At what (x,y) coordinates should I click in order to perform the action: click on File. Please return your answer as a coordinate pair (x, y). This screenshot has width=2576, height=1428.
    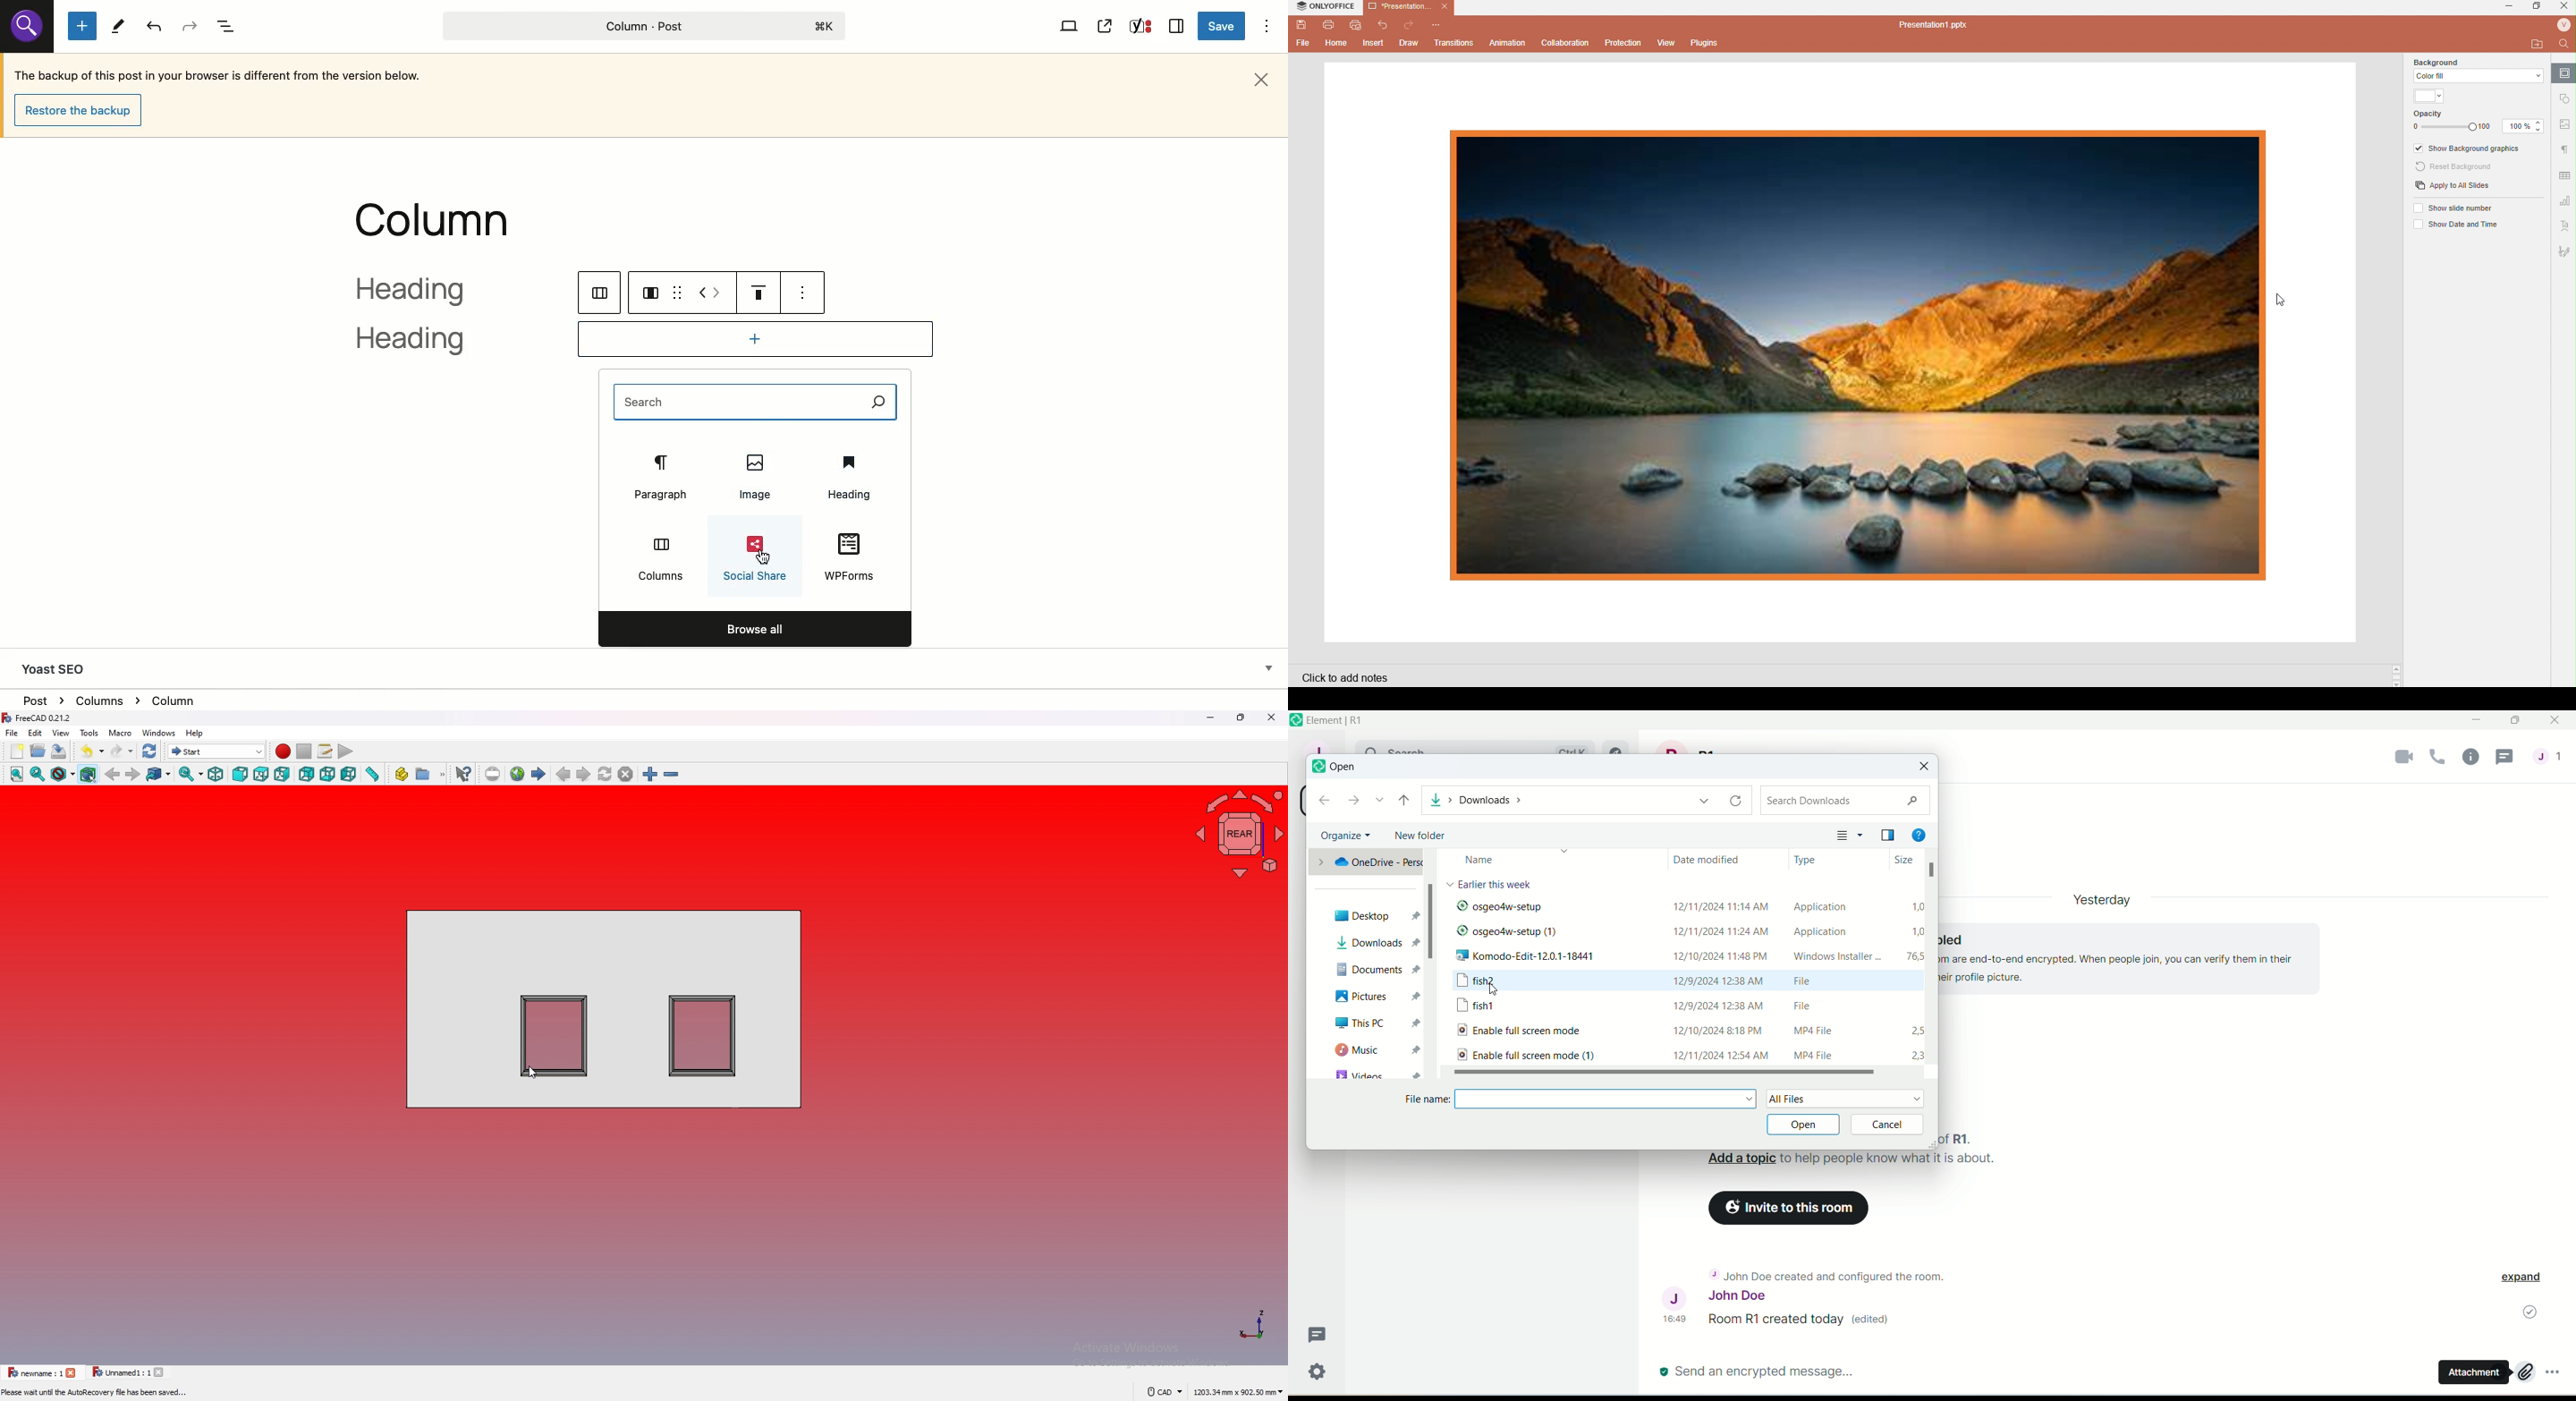
    Looking at the image, I should click on (1811, 1004).